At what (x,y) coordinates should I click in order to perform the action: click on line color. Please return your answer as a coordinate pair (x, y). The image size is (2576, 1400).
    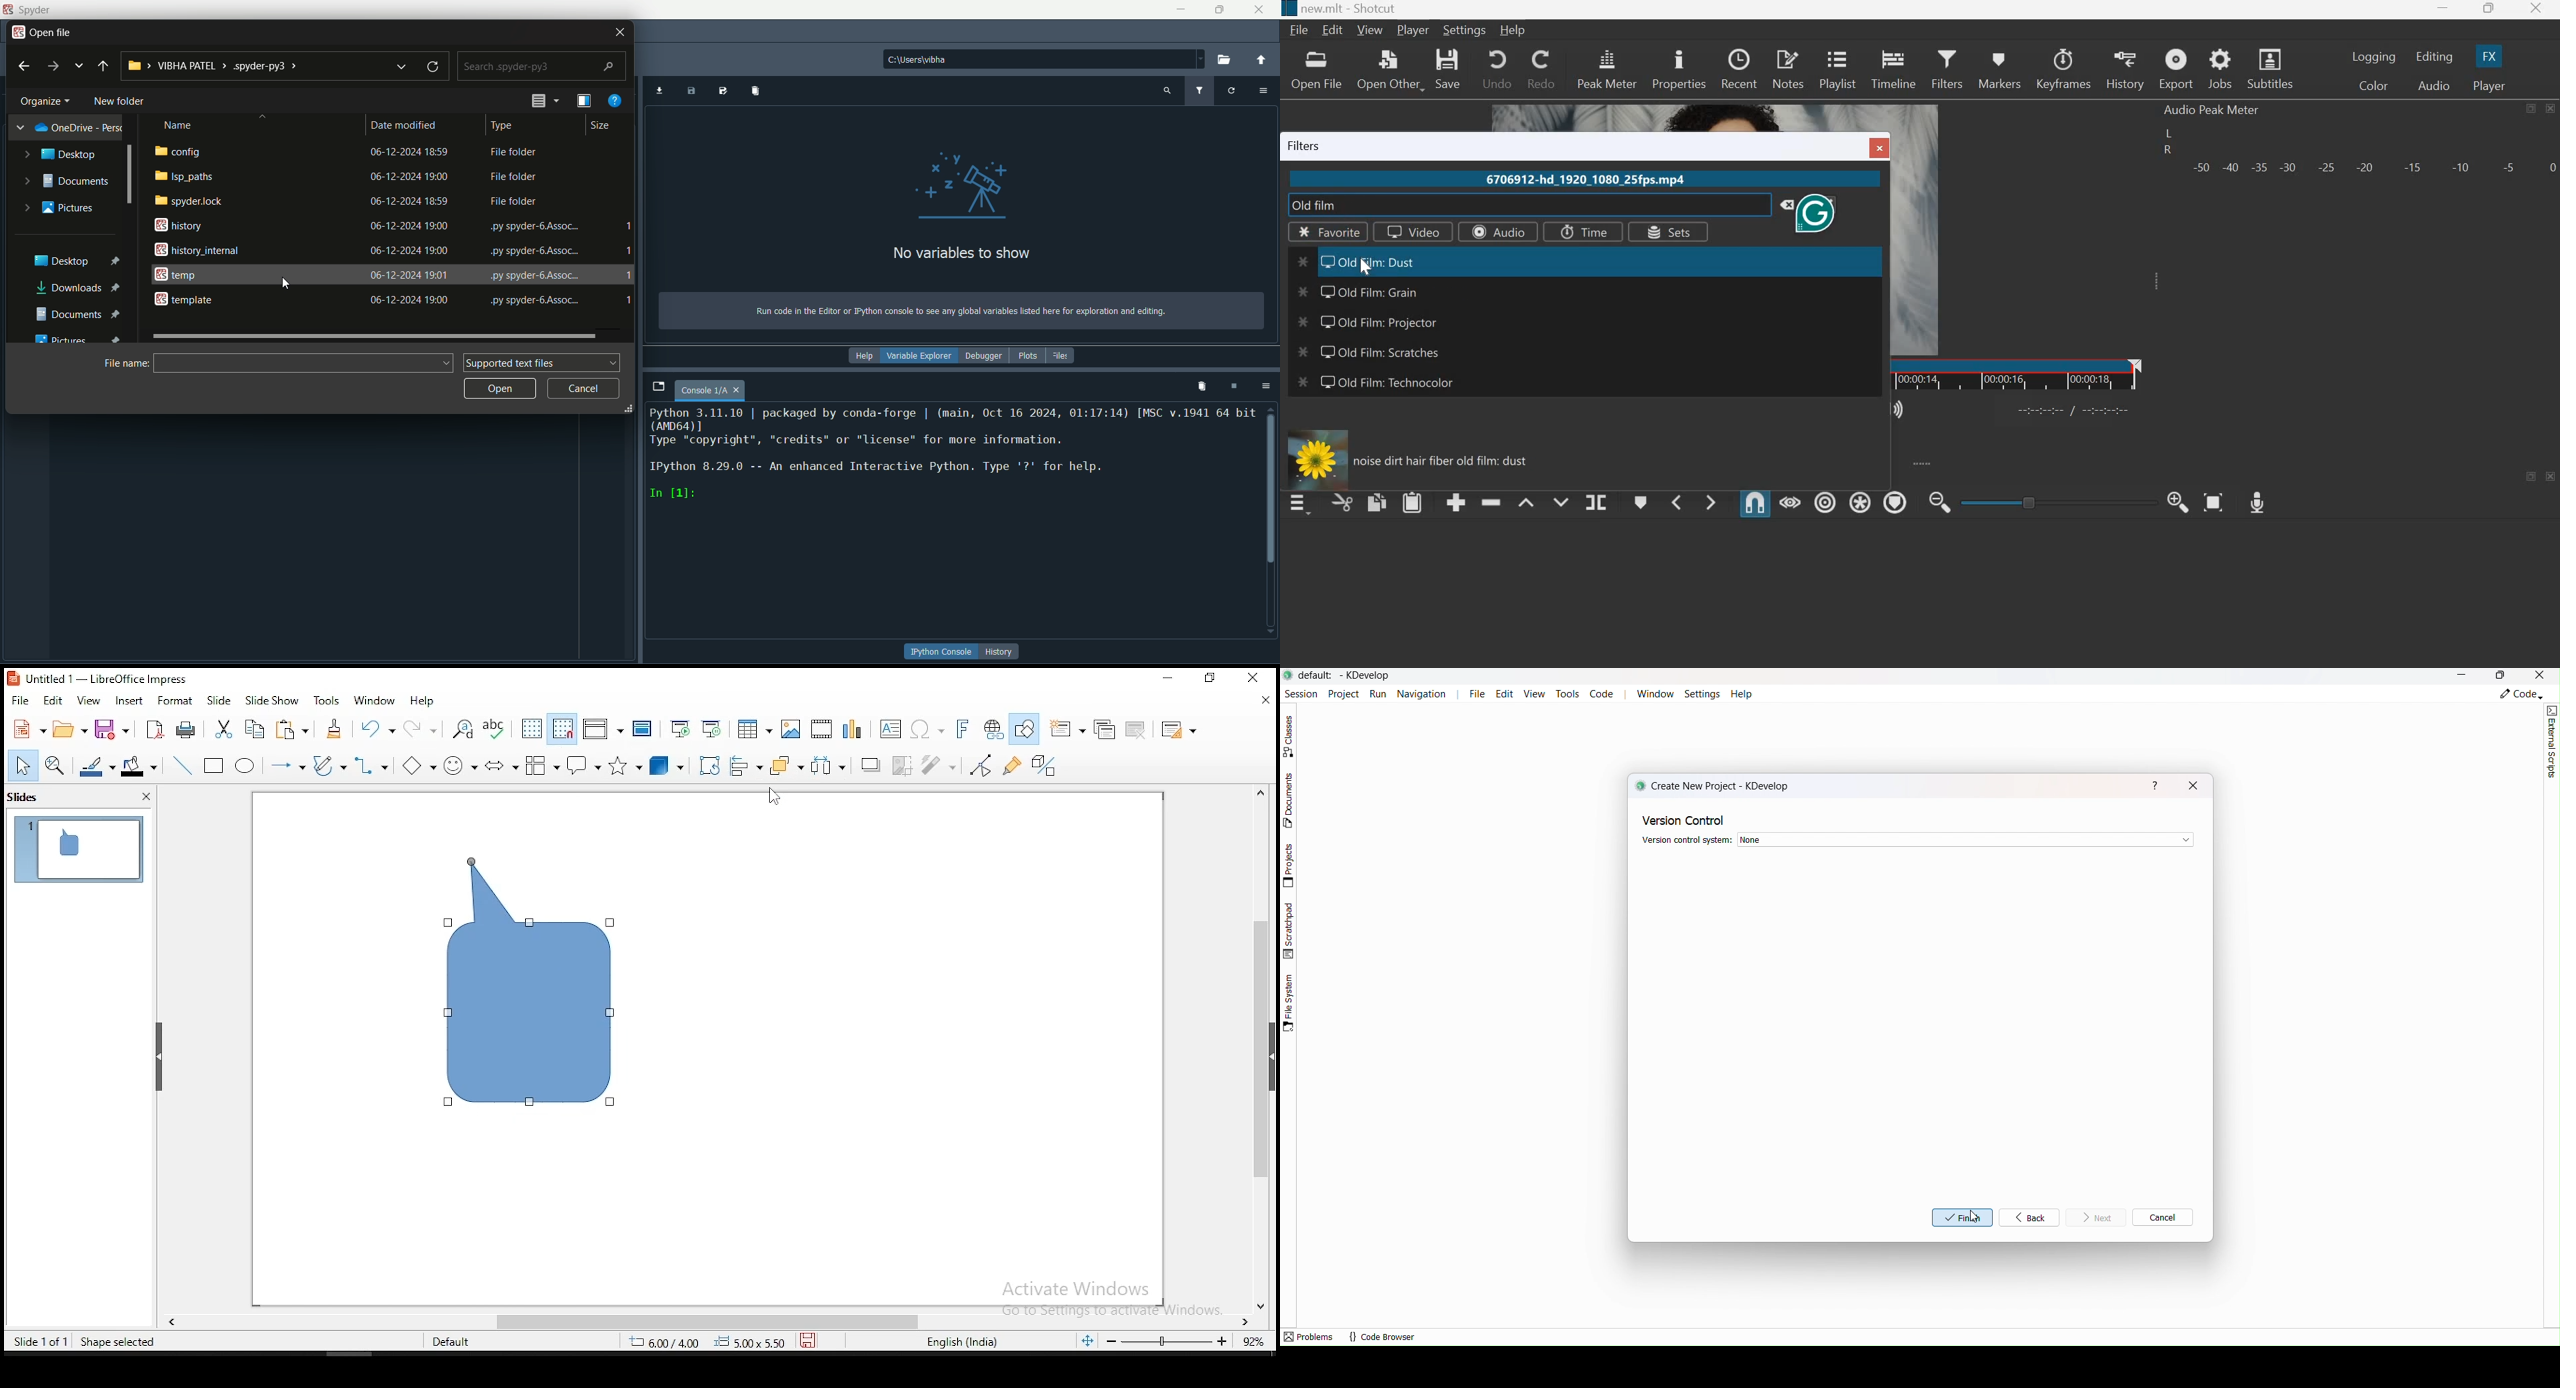
    Looking at the image, I should click on (95, 766).